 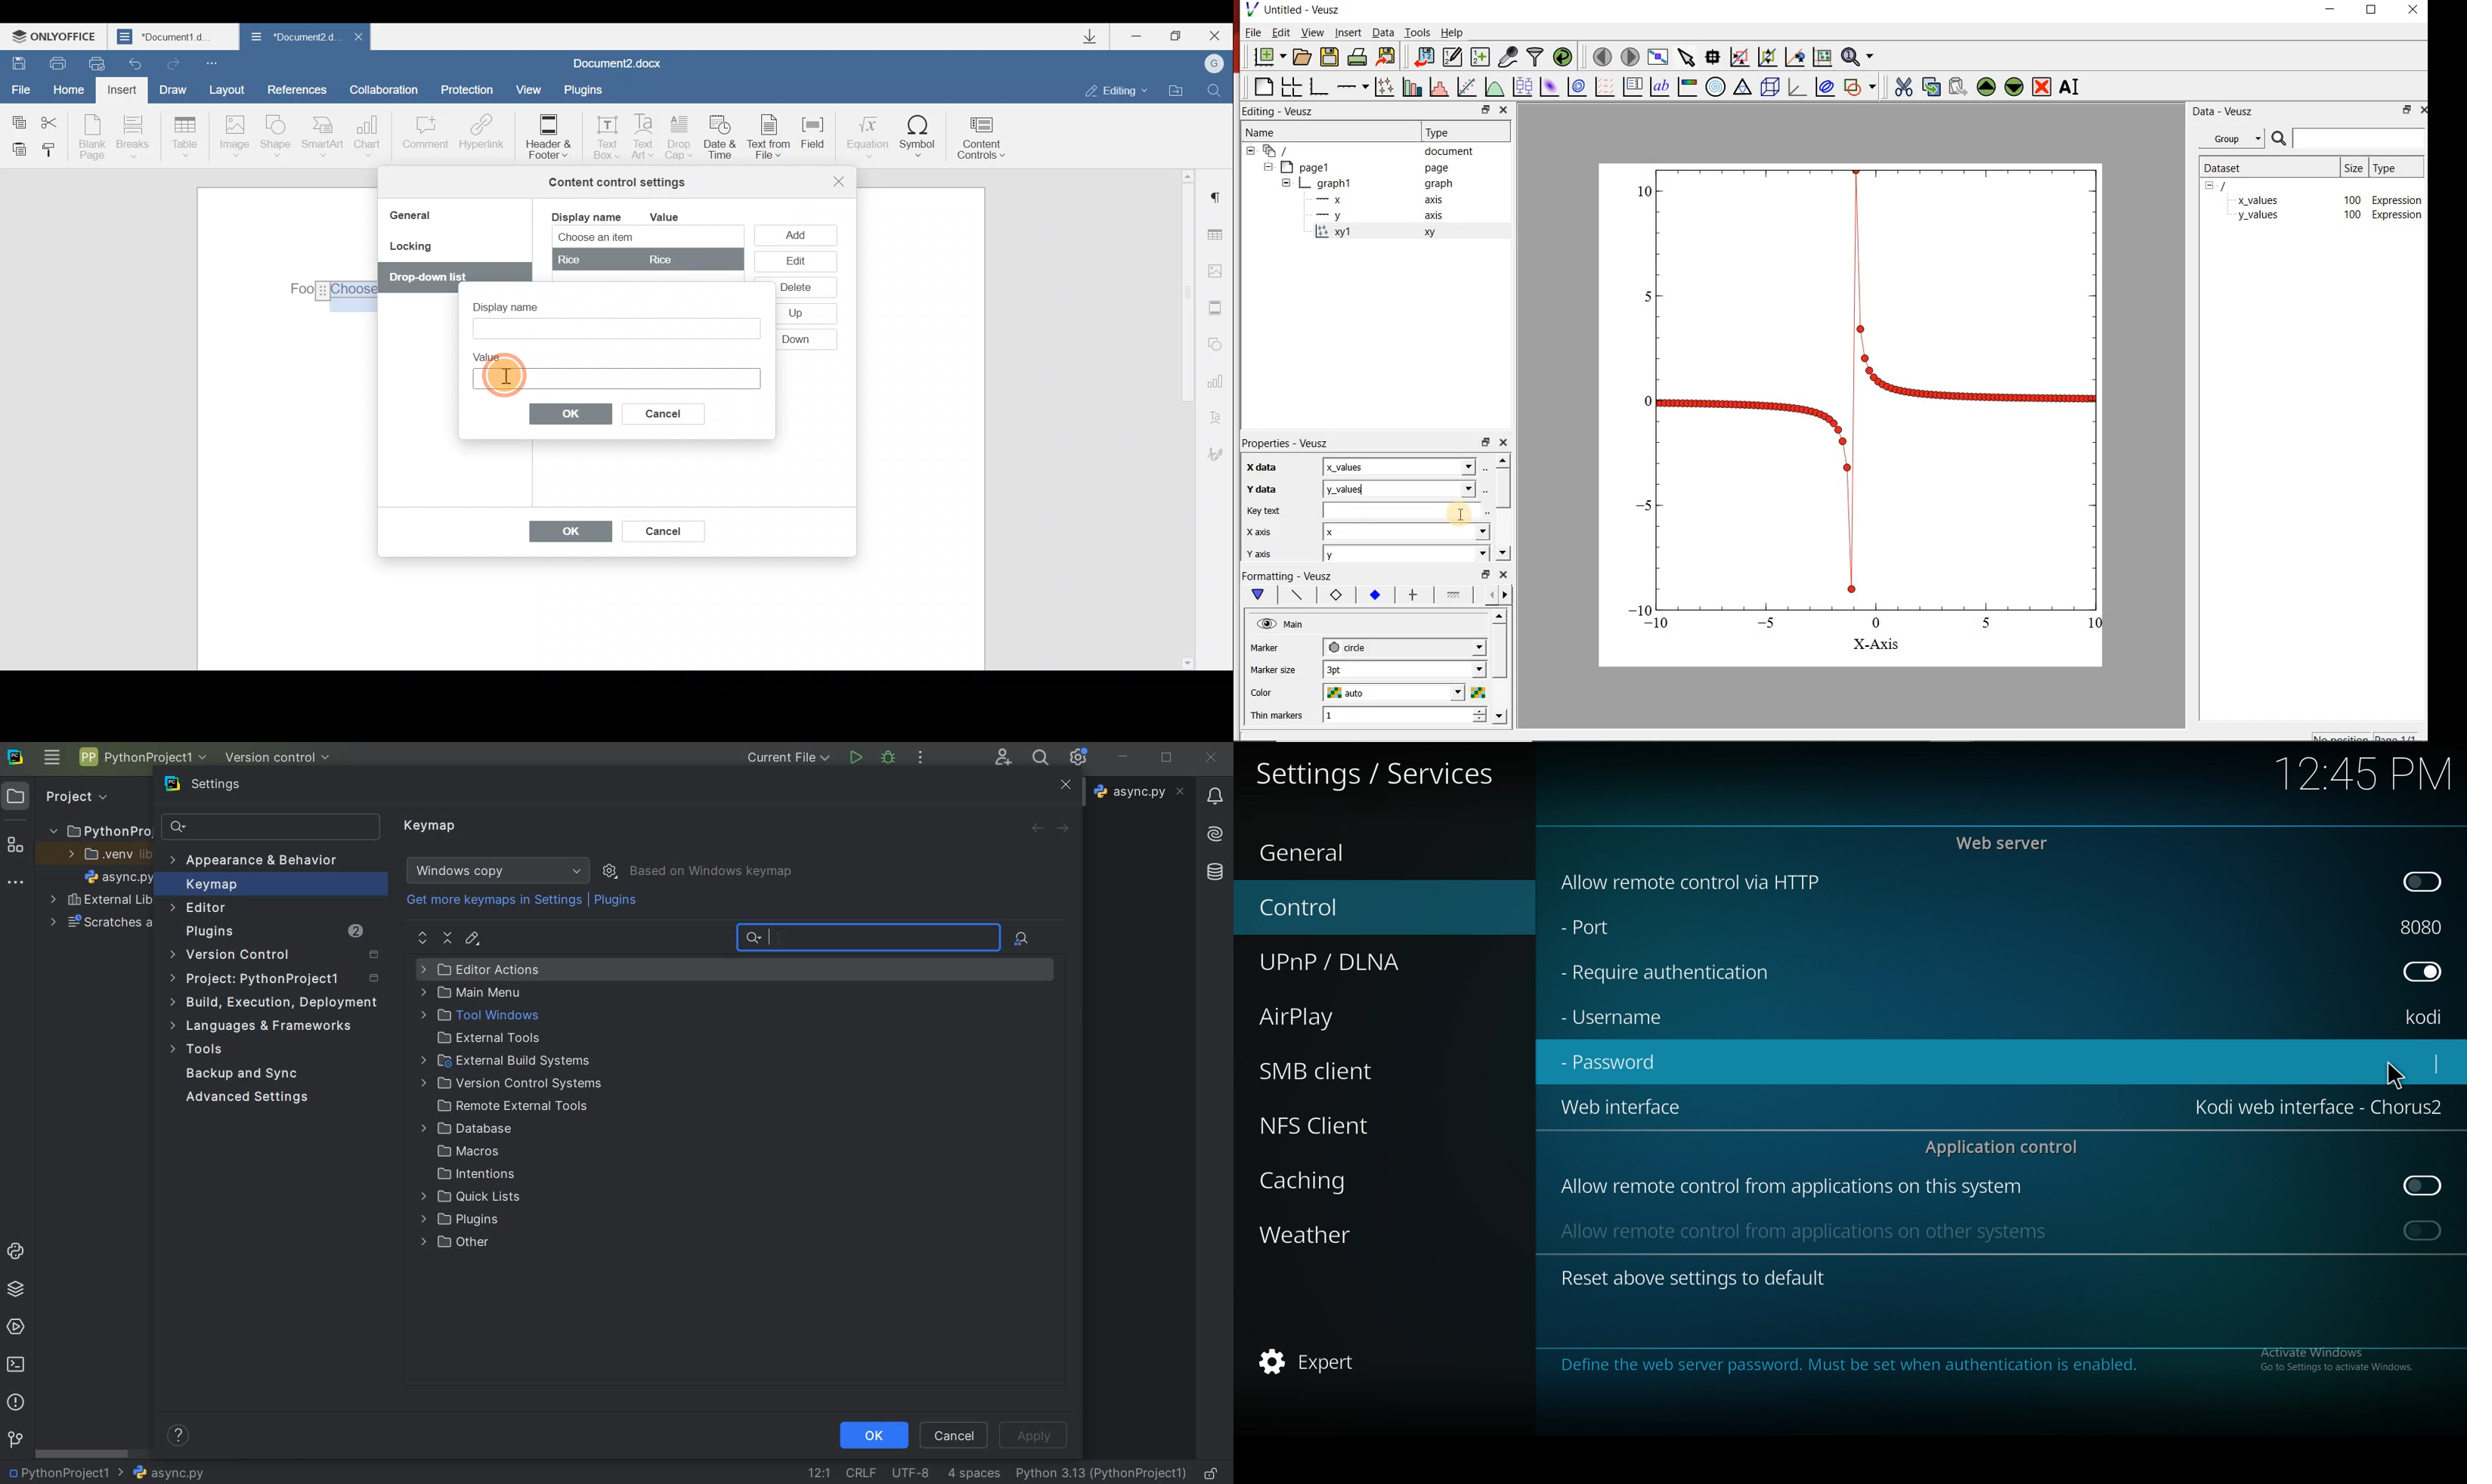 What do you see at coordinates (171, 88) in the screenshot?
I see `Draw` at bounding box center [171, 88].